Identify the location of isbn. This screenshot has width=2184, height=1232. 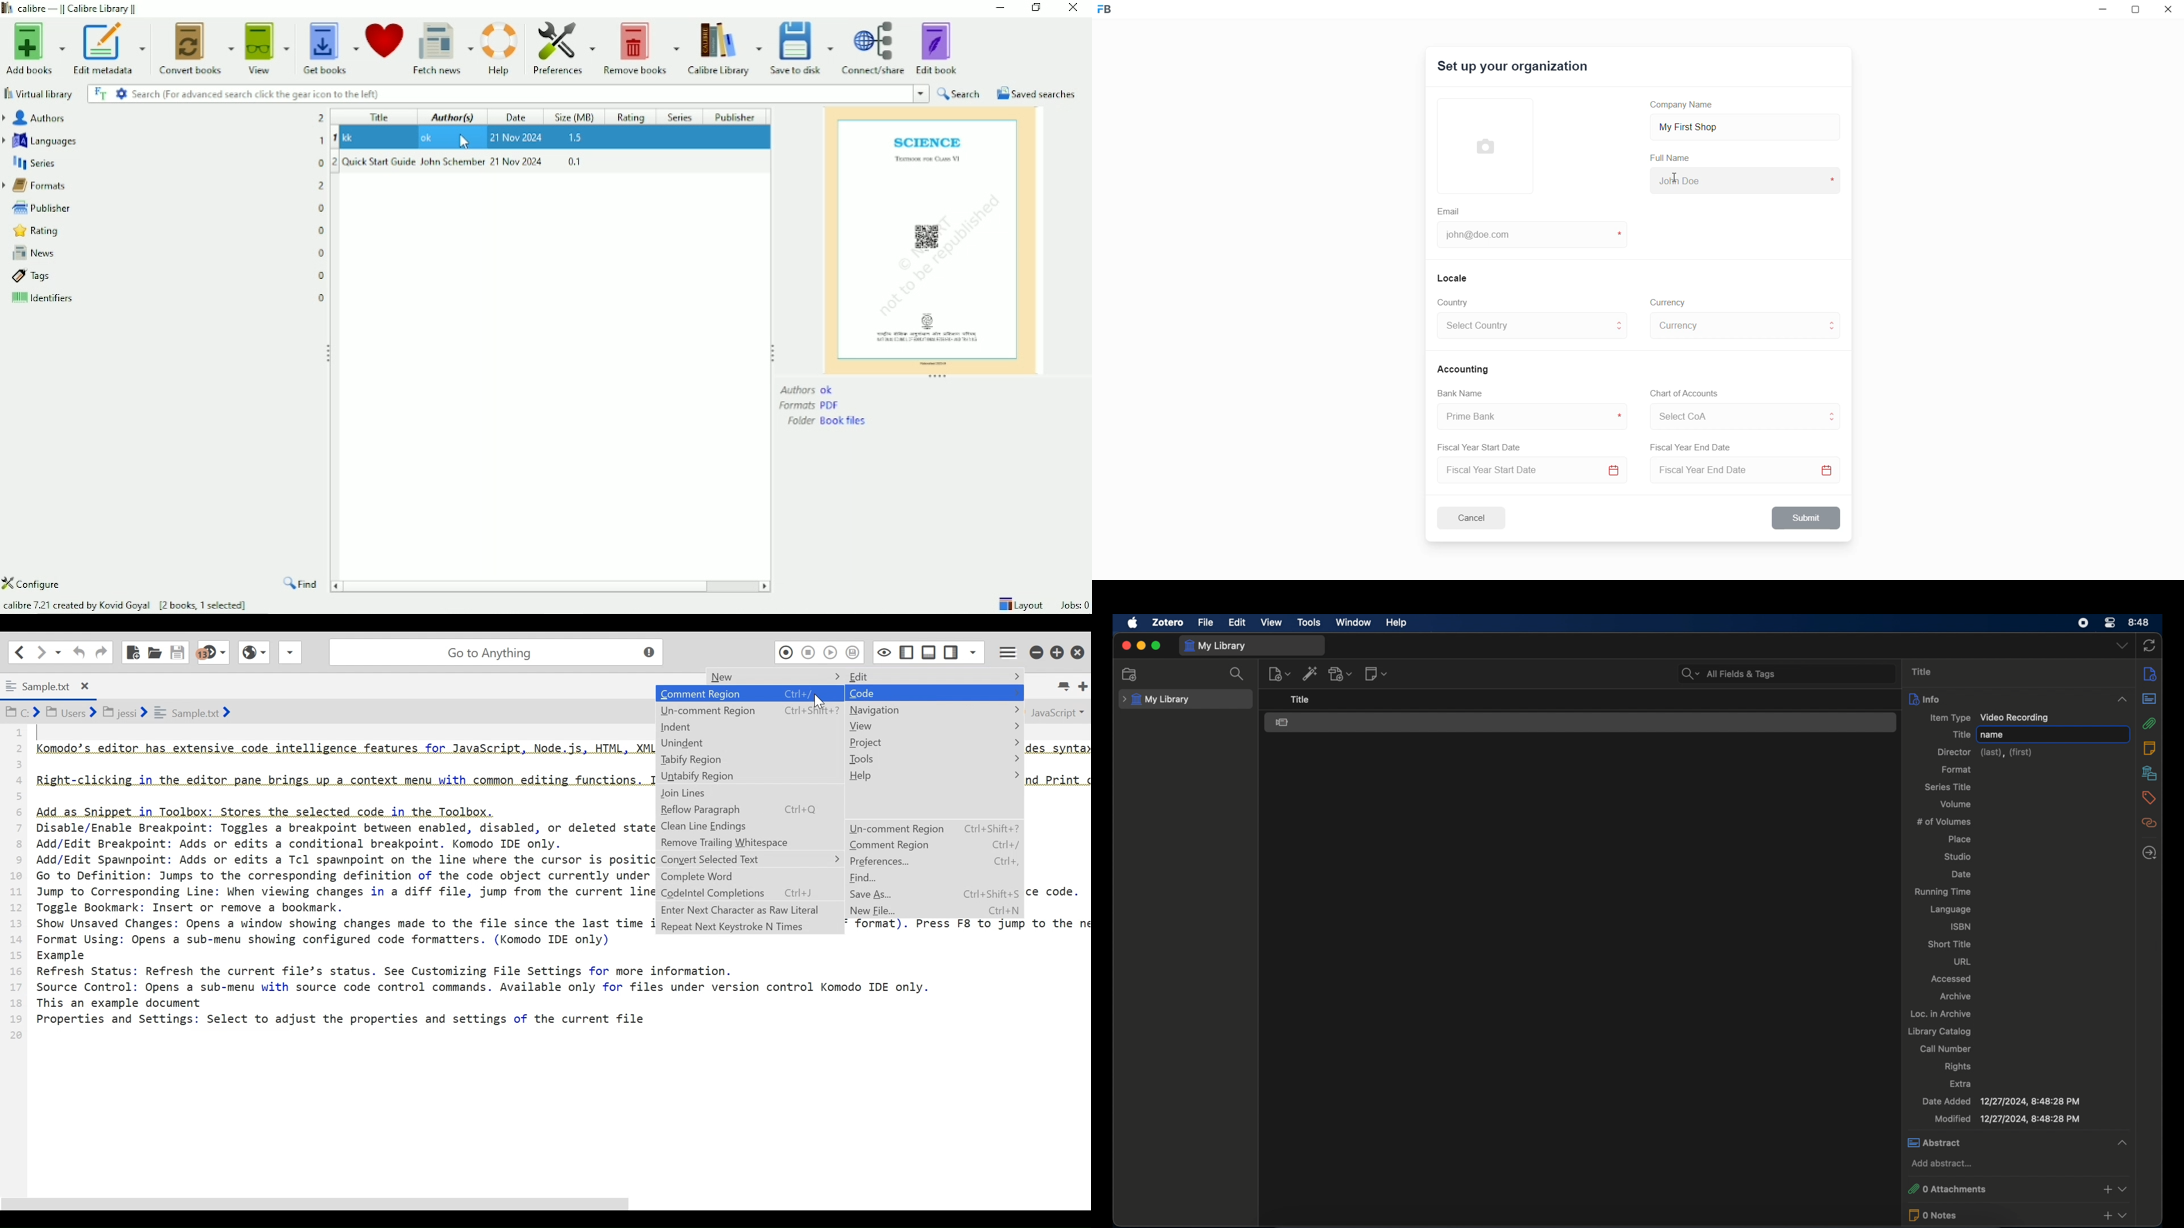
(1962, 926).